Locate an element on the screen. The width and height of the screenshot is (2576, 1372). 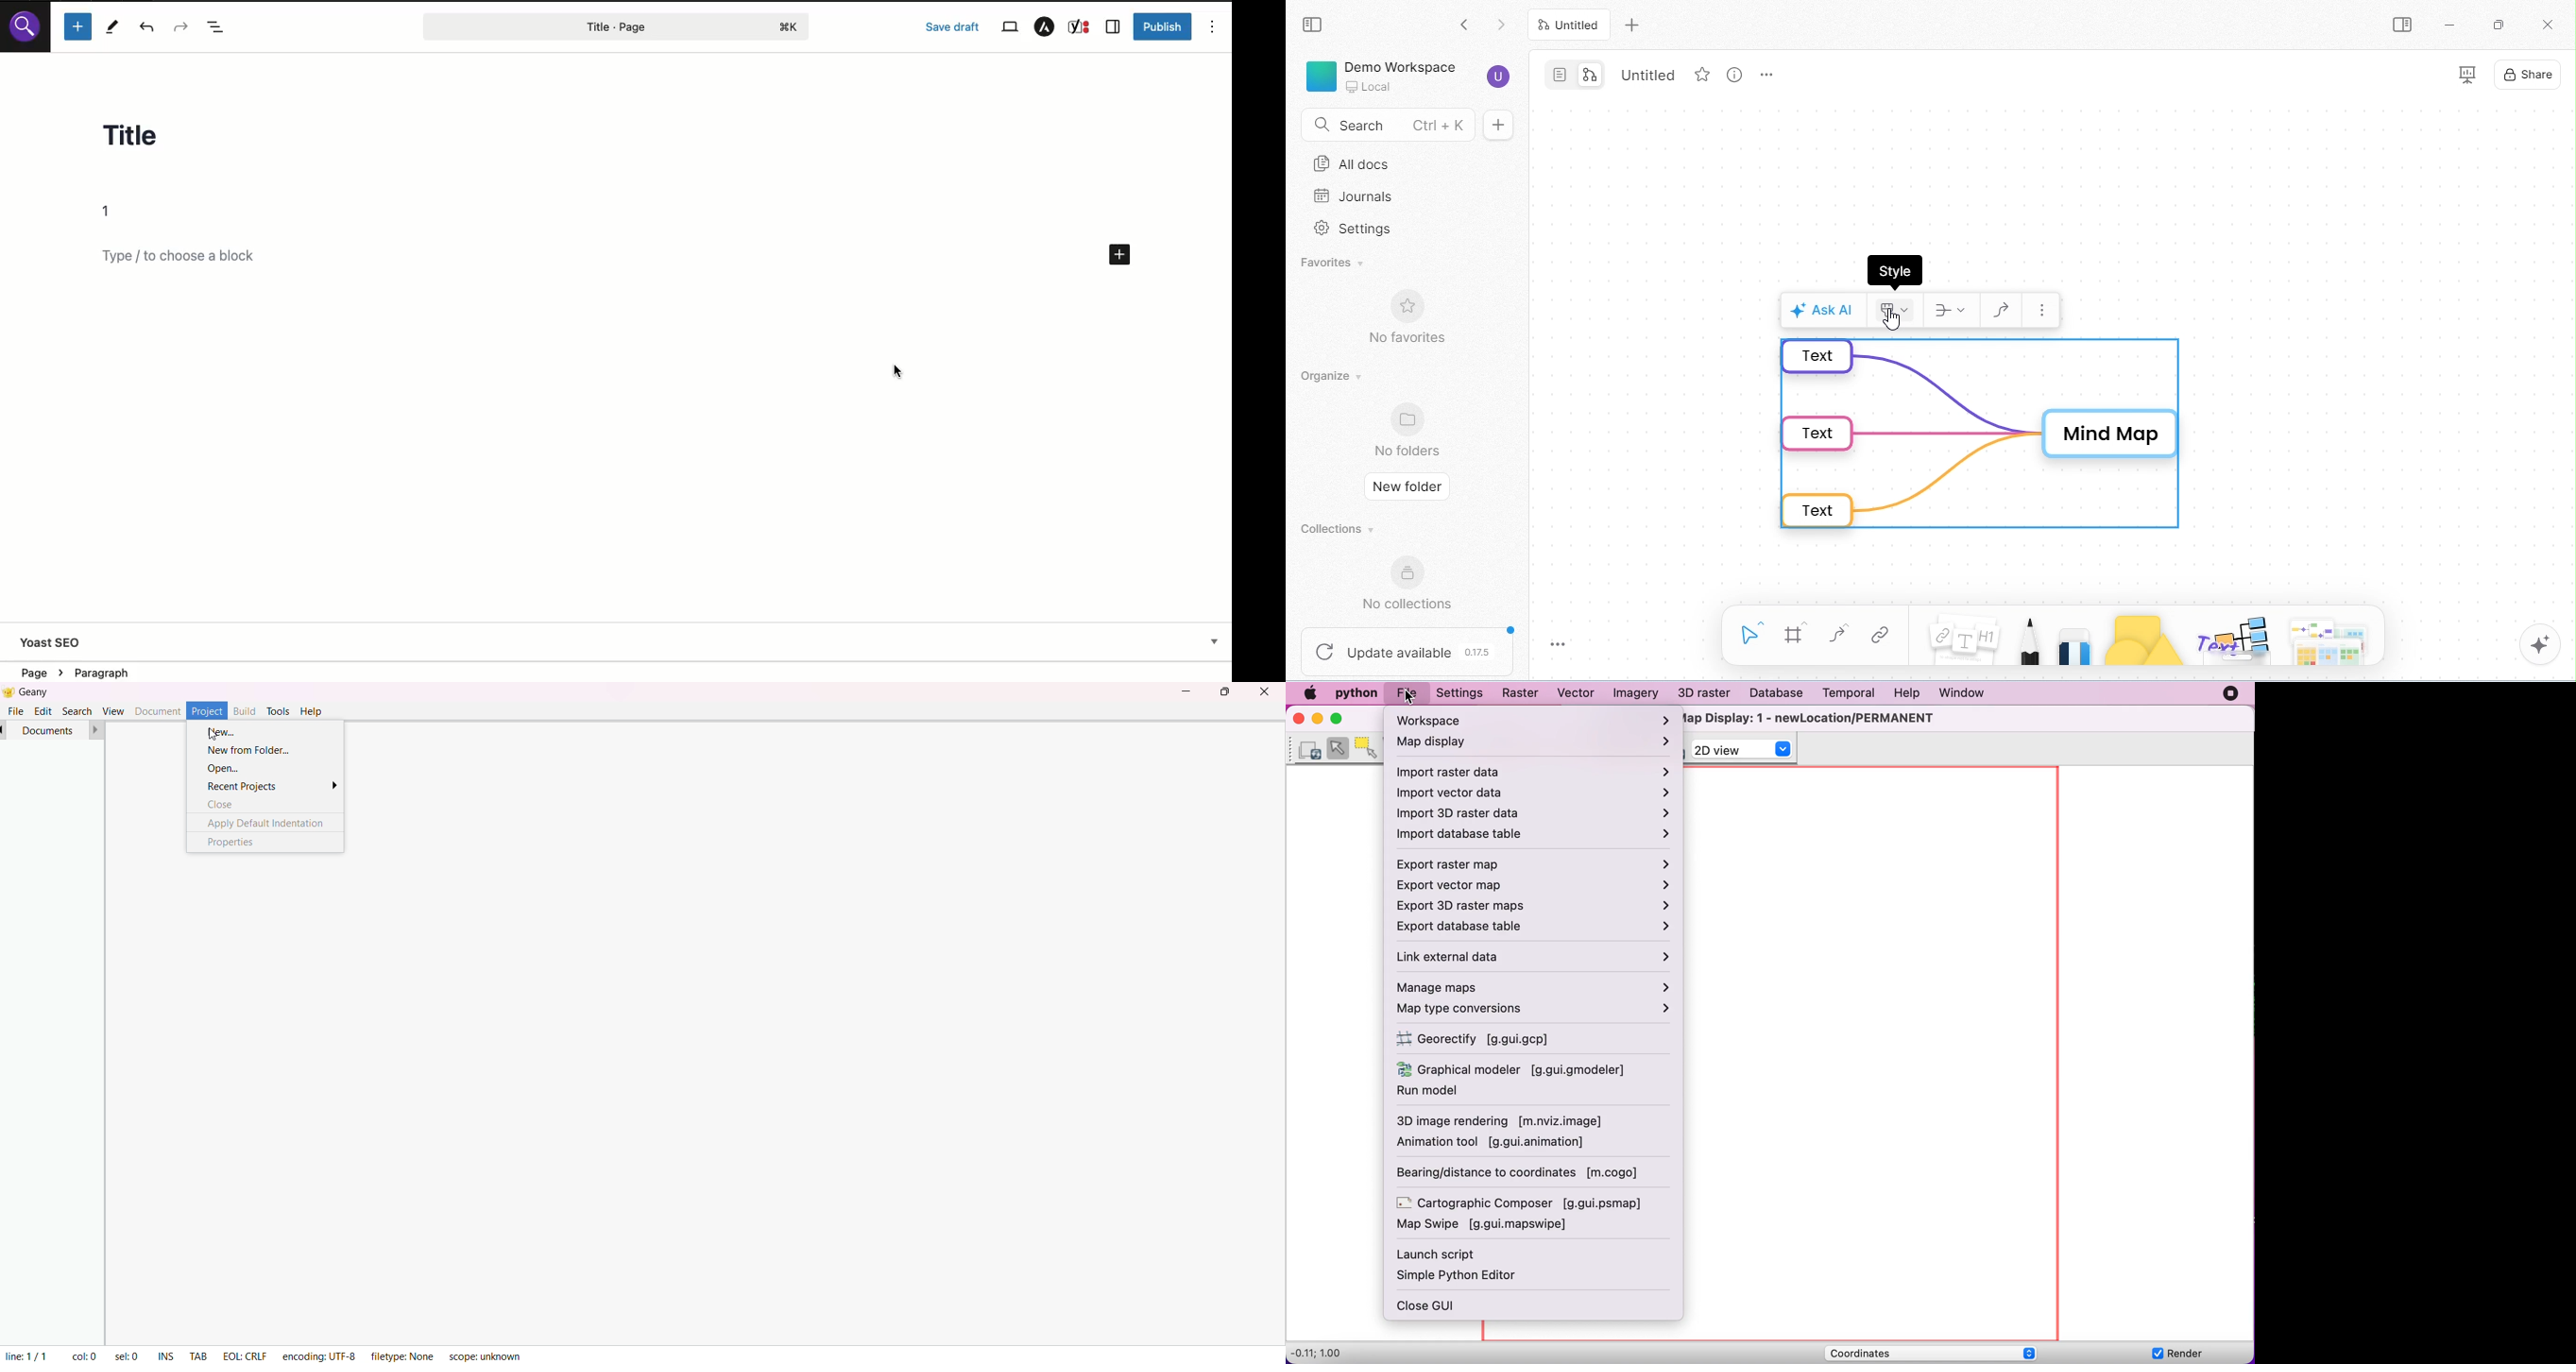
View is located at coordinates (1009, 27).